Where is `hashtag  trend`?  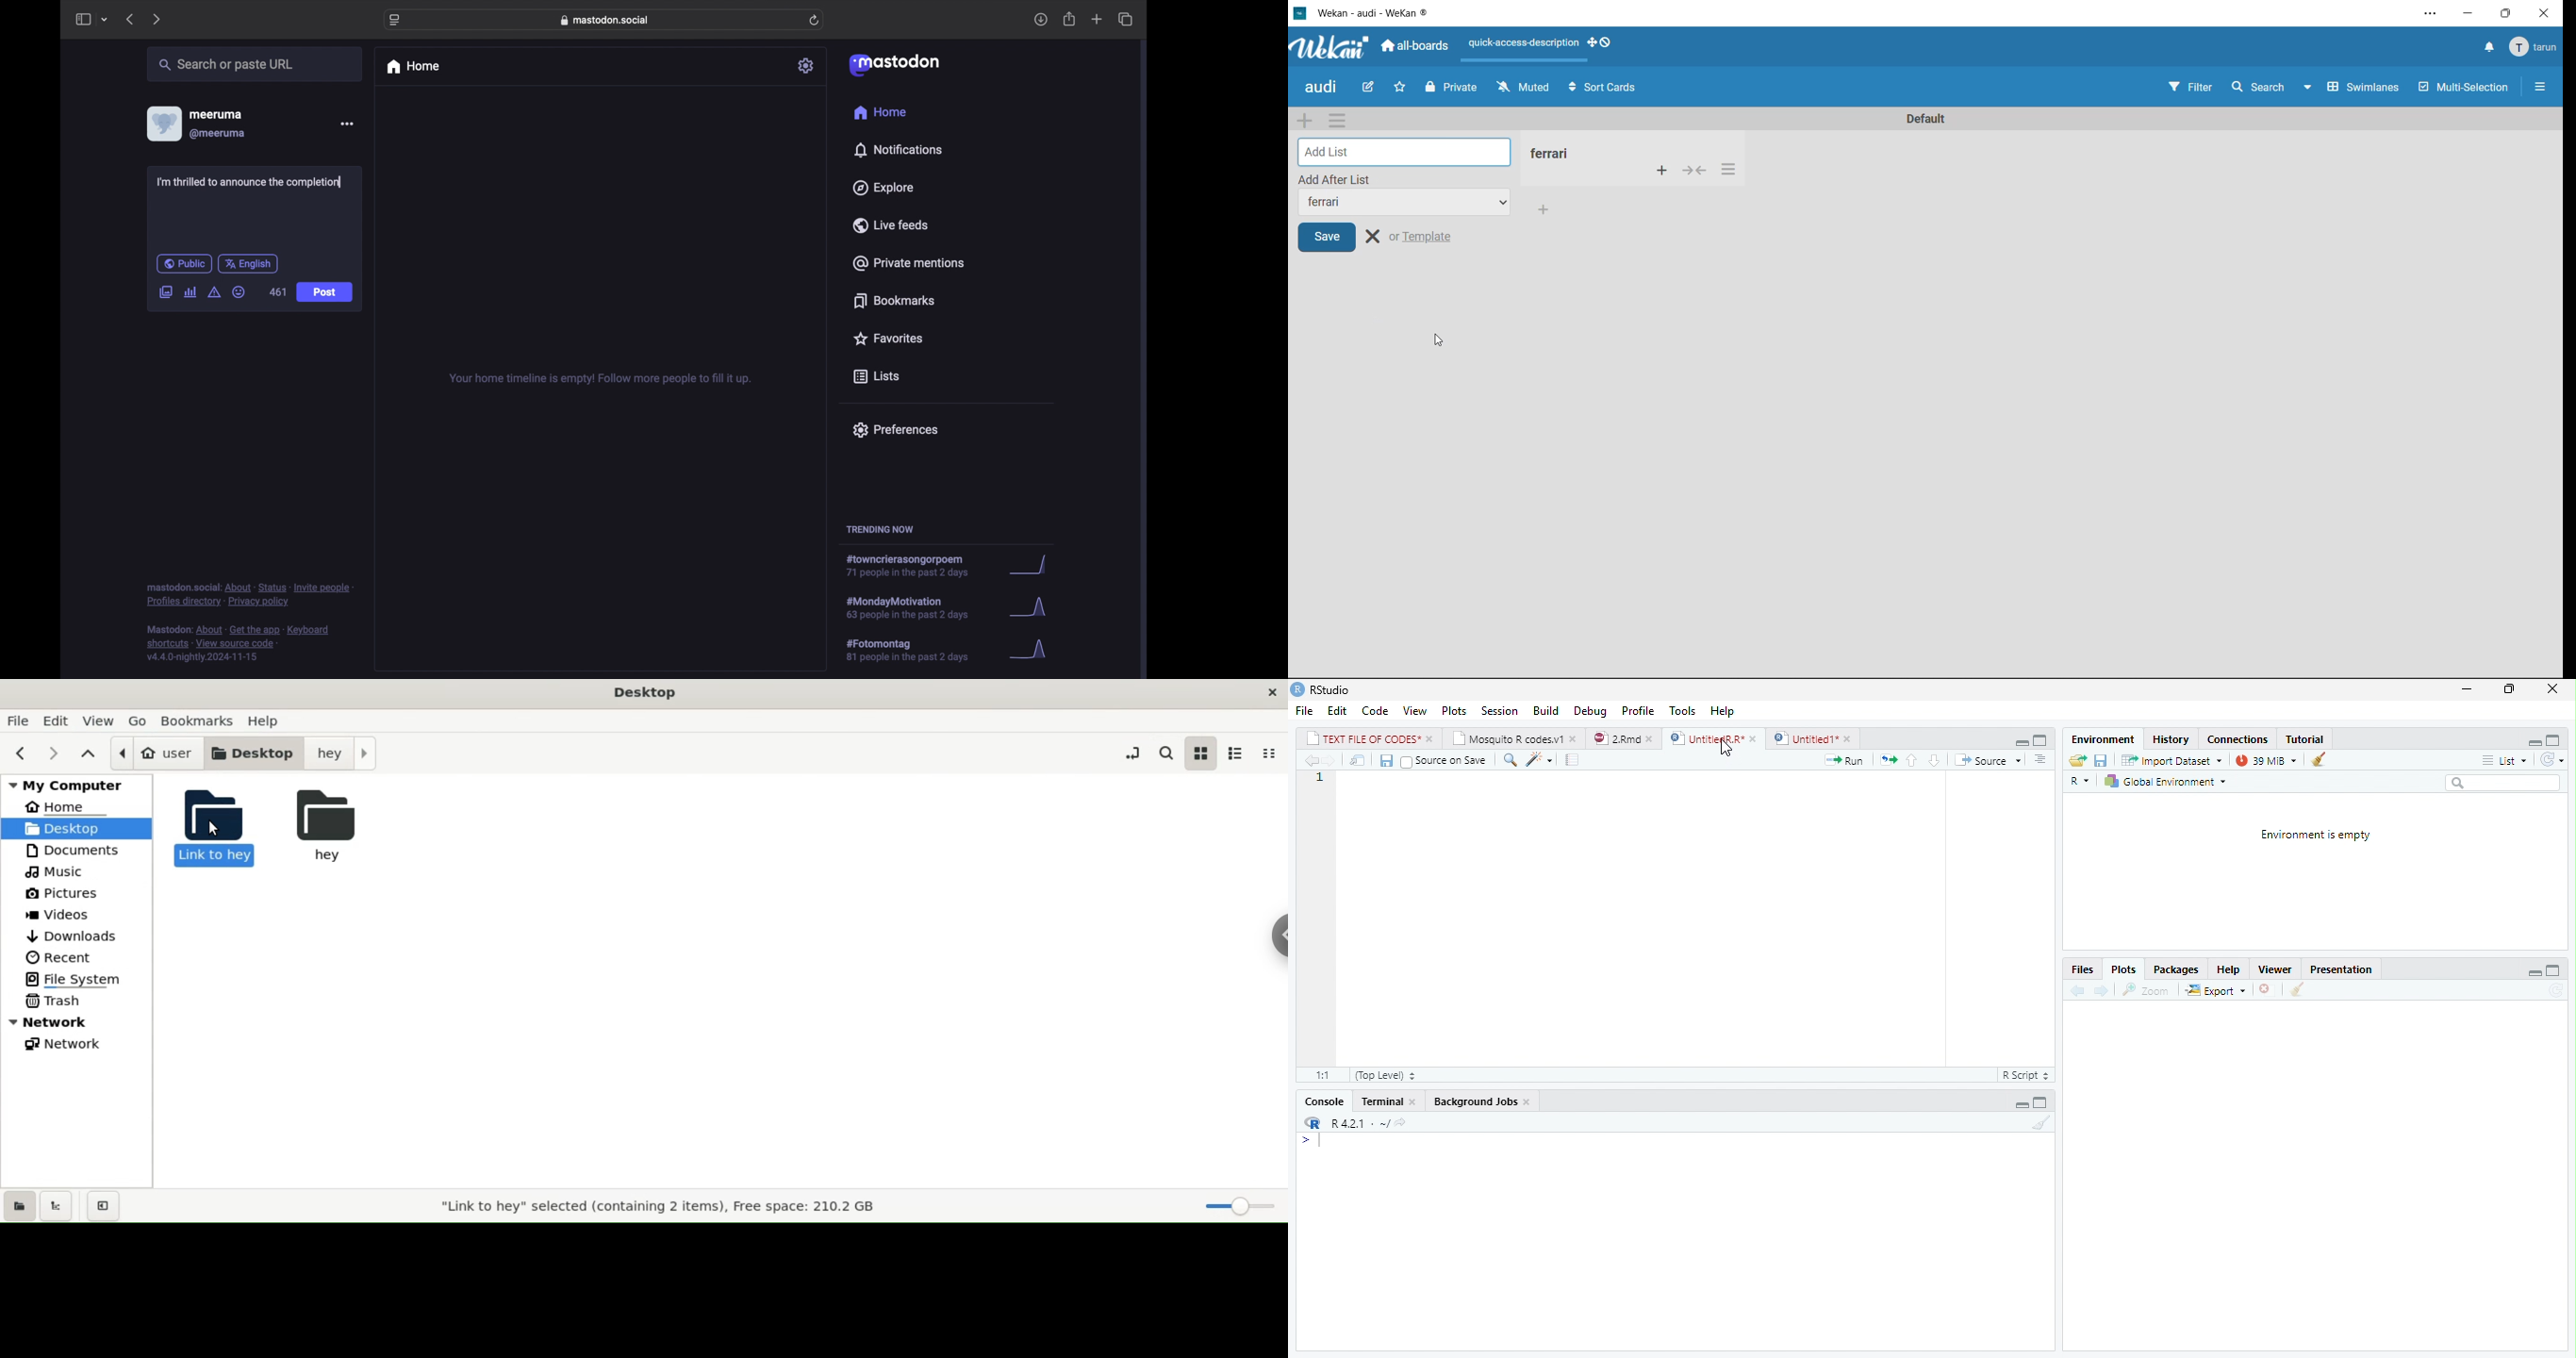 hashtag  trend is located at coordinates (919, 607).